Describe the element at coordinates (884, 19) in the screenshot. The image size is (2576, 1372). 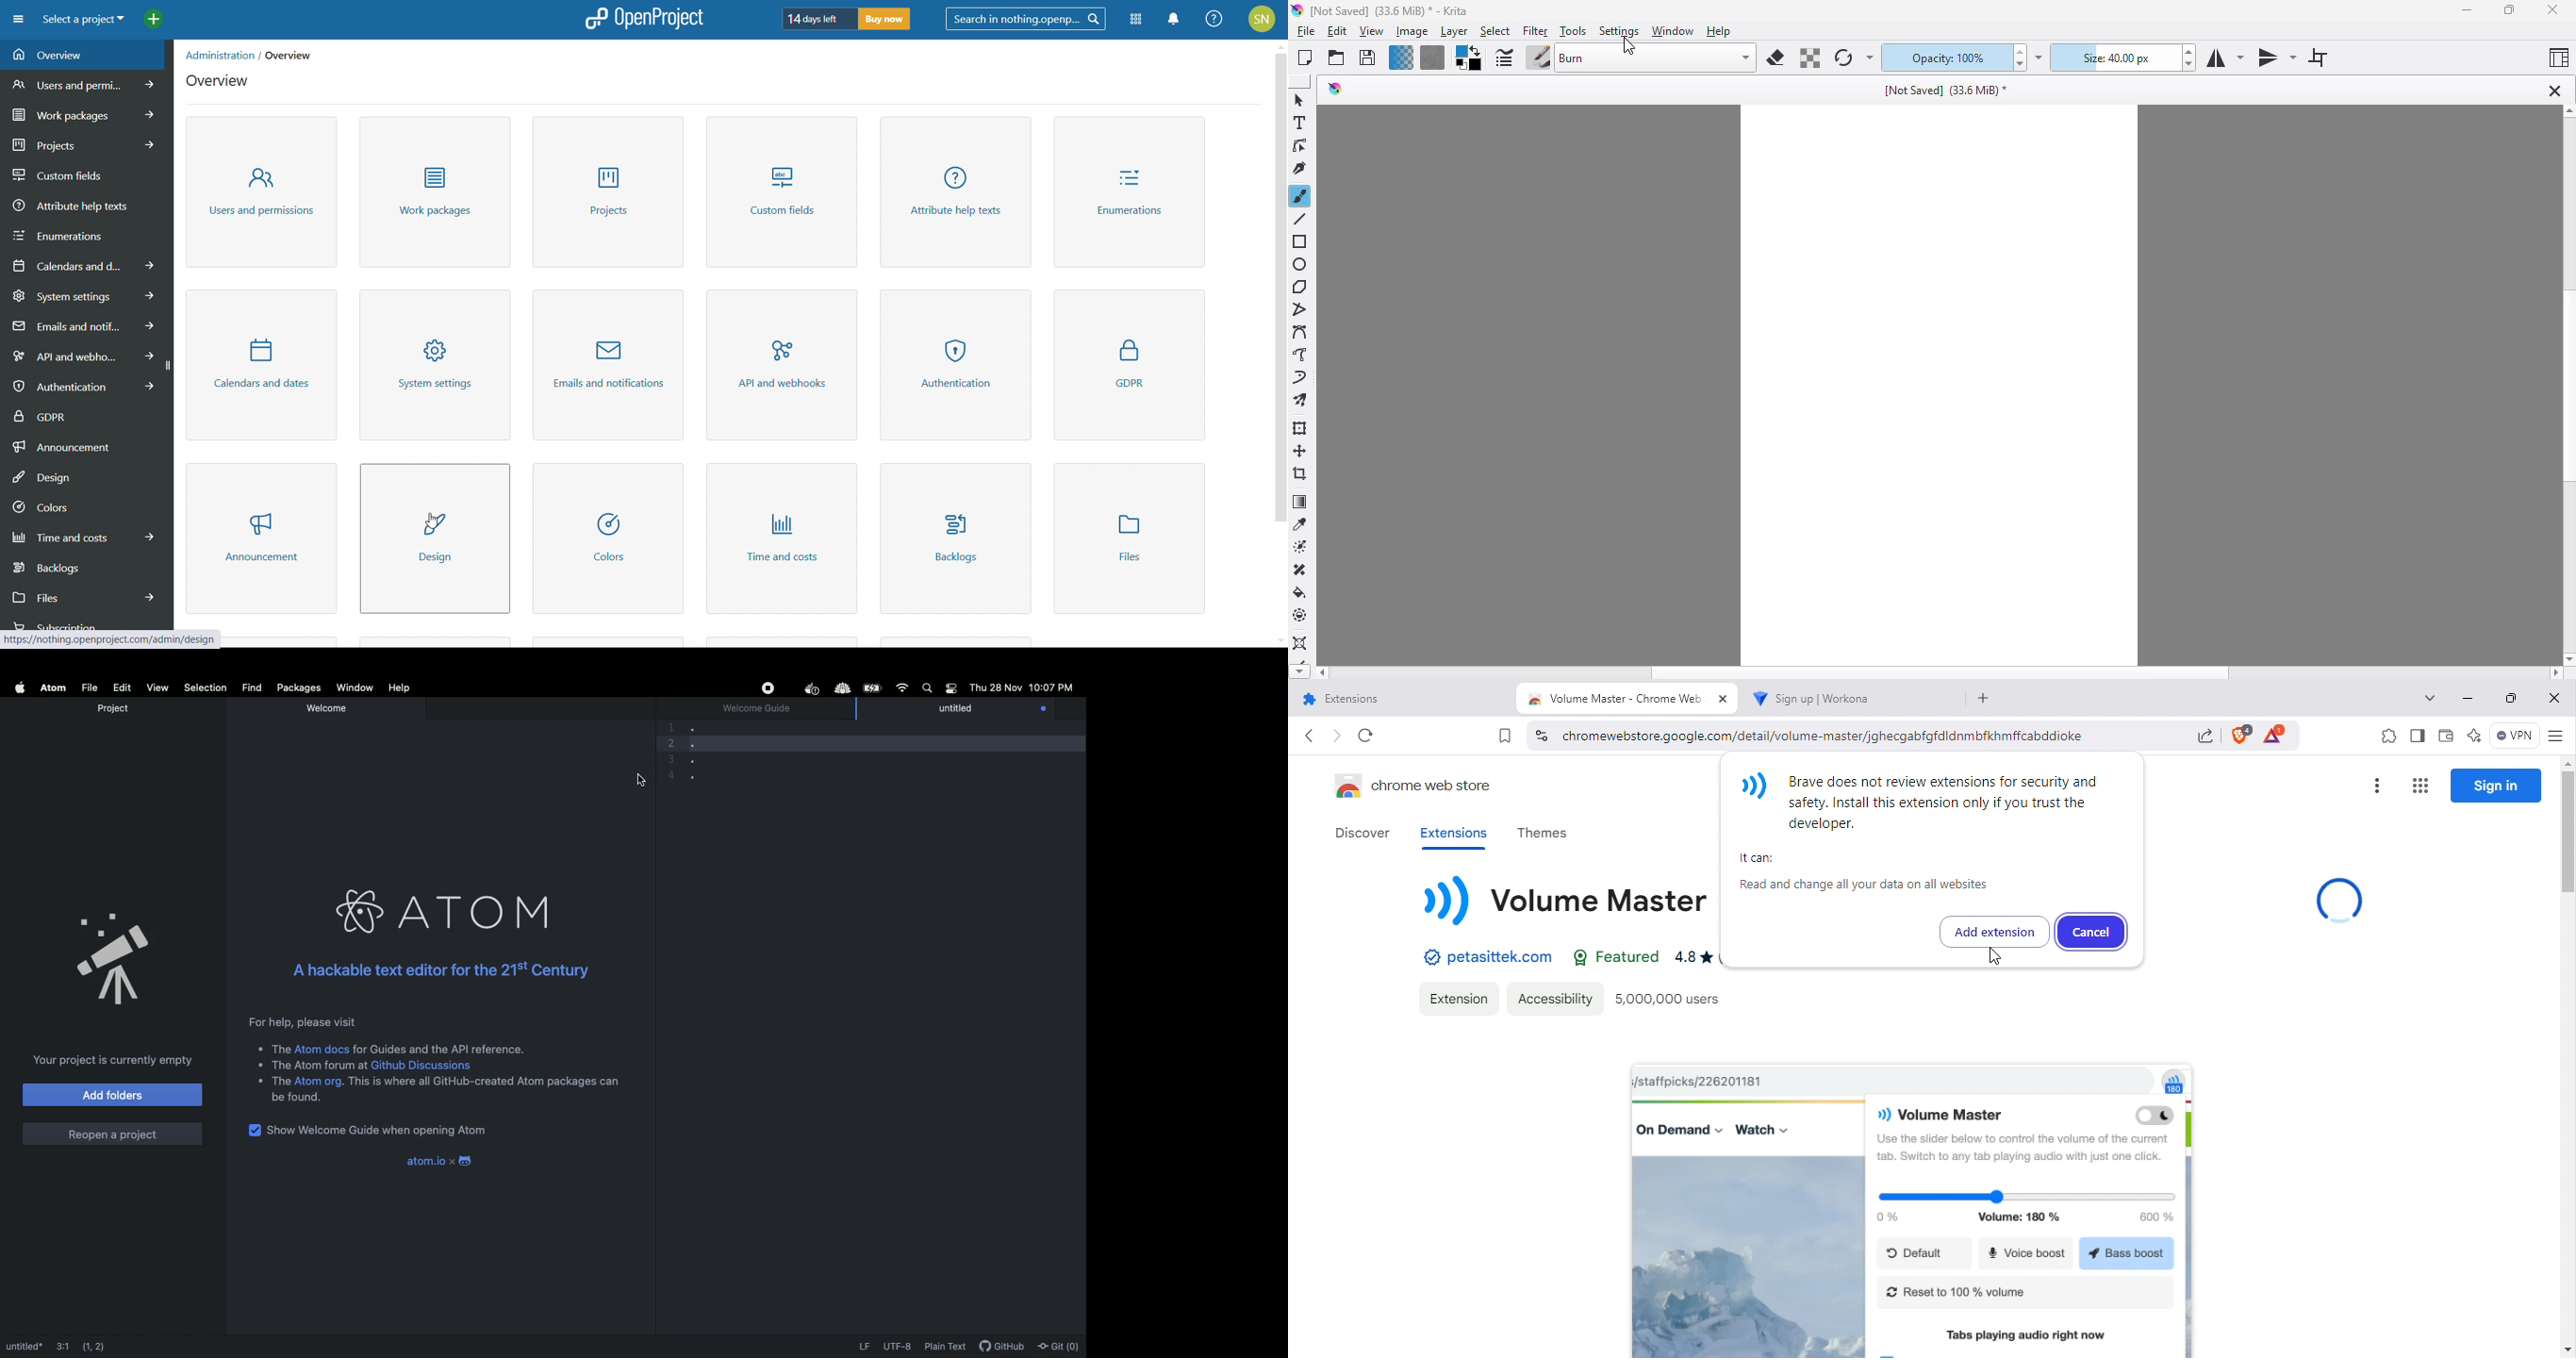
I see `buy now` at that location.